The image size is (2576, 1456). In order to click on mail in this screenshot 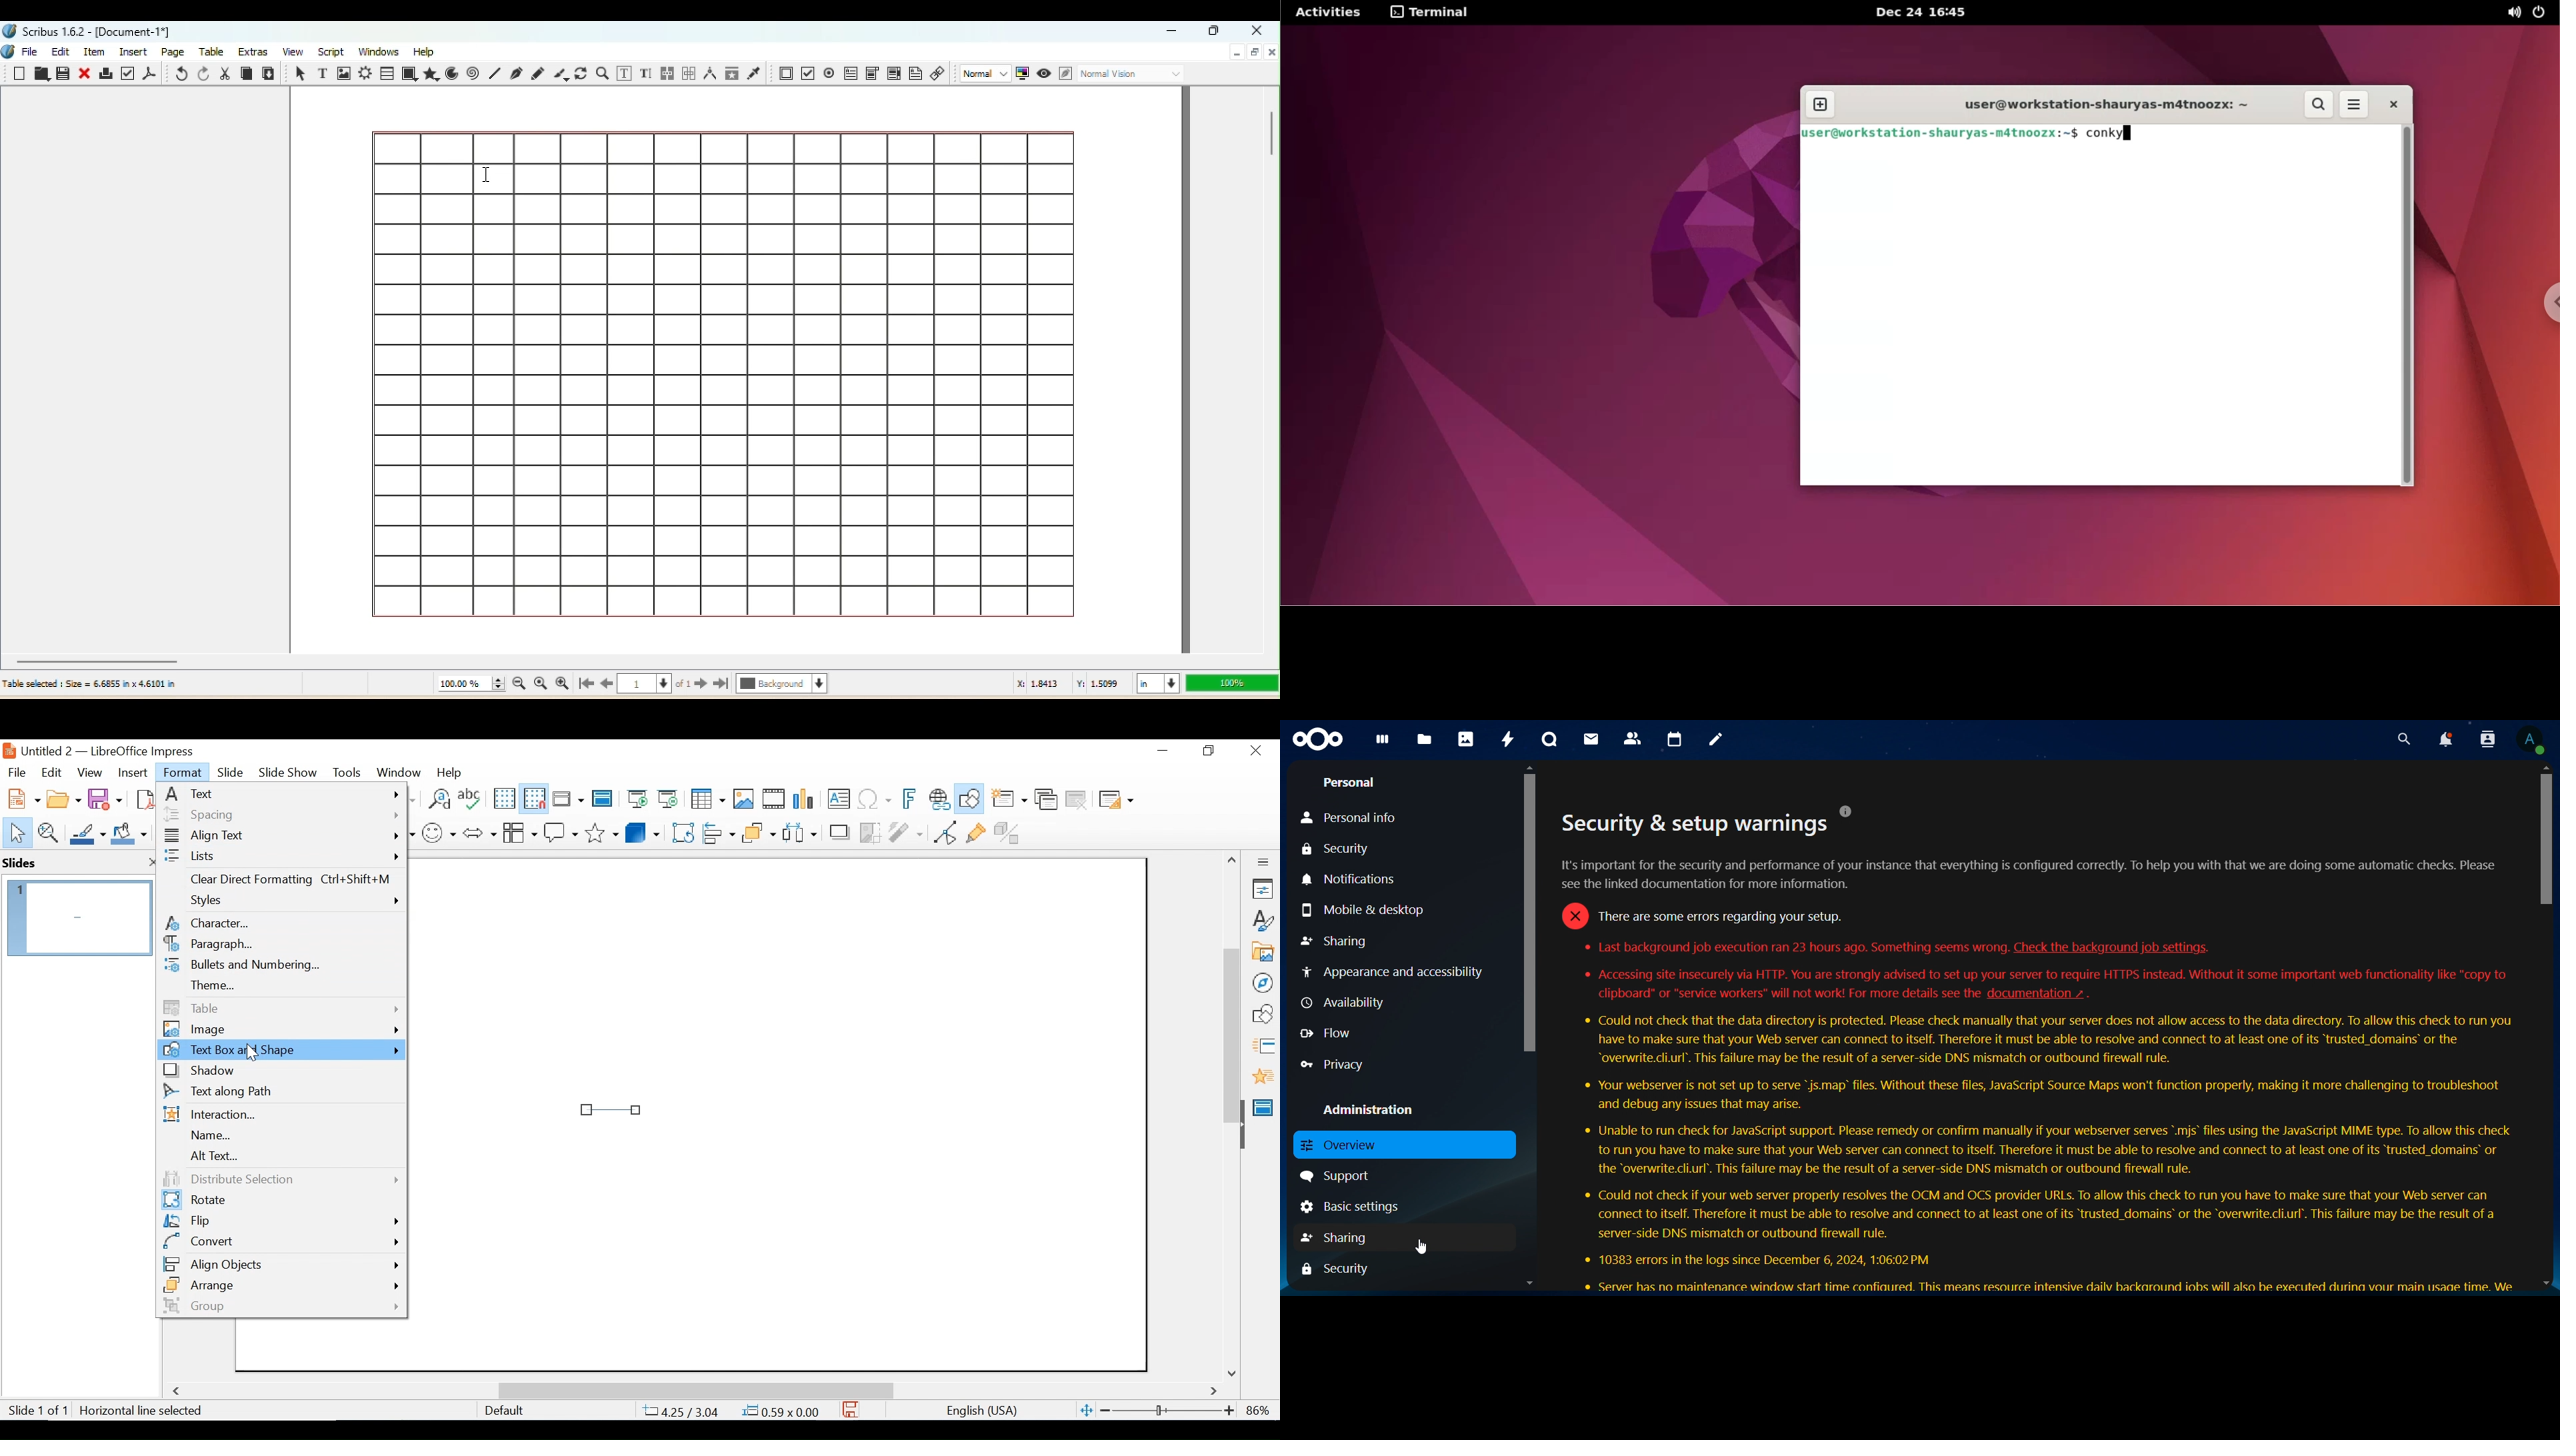, I will do `click(1591, 737)`.